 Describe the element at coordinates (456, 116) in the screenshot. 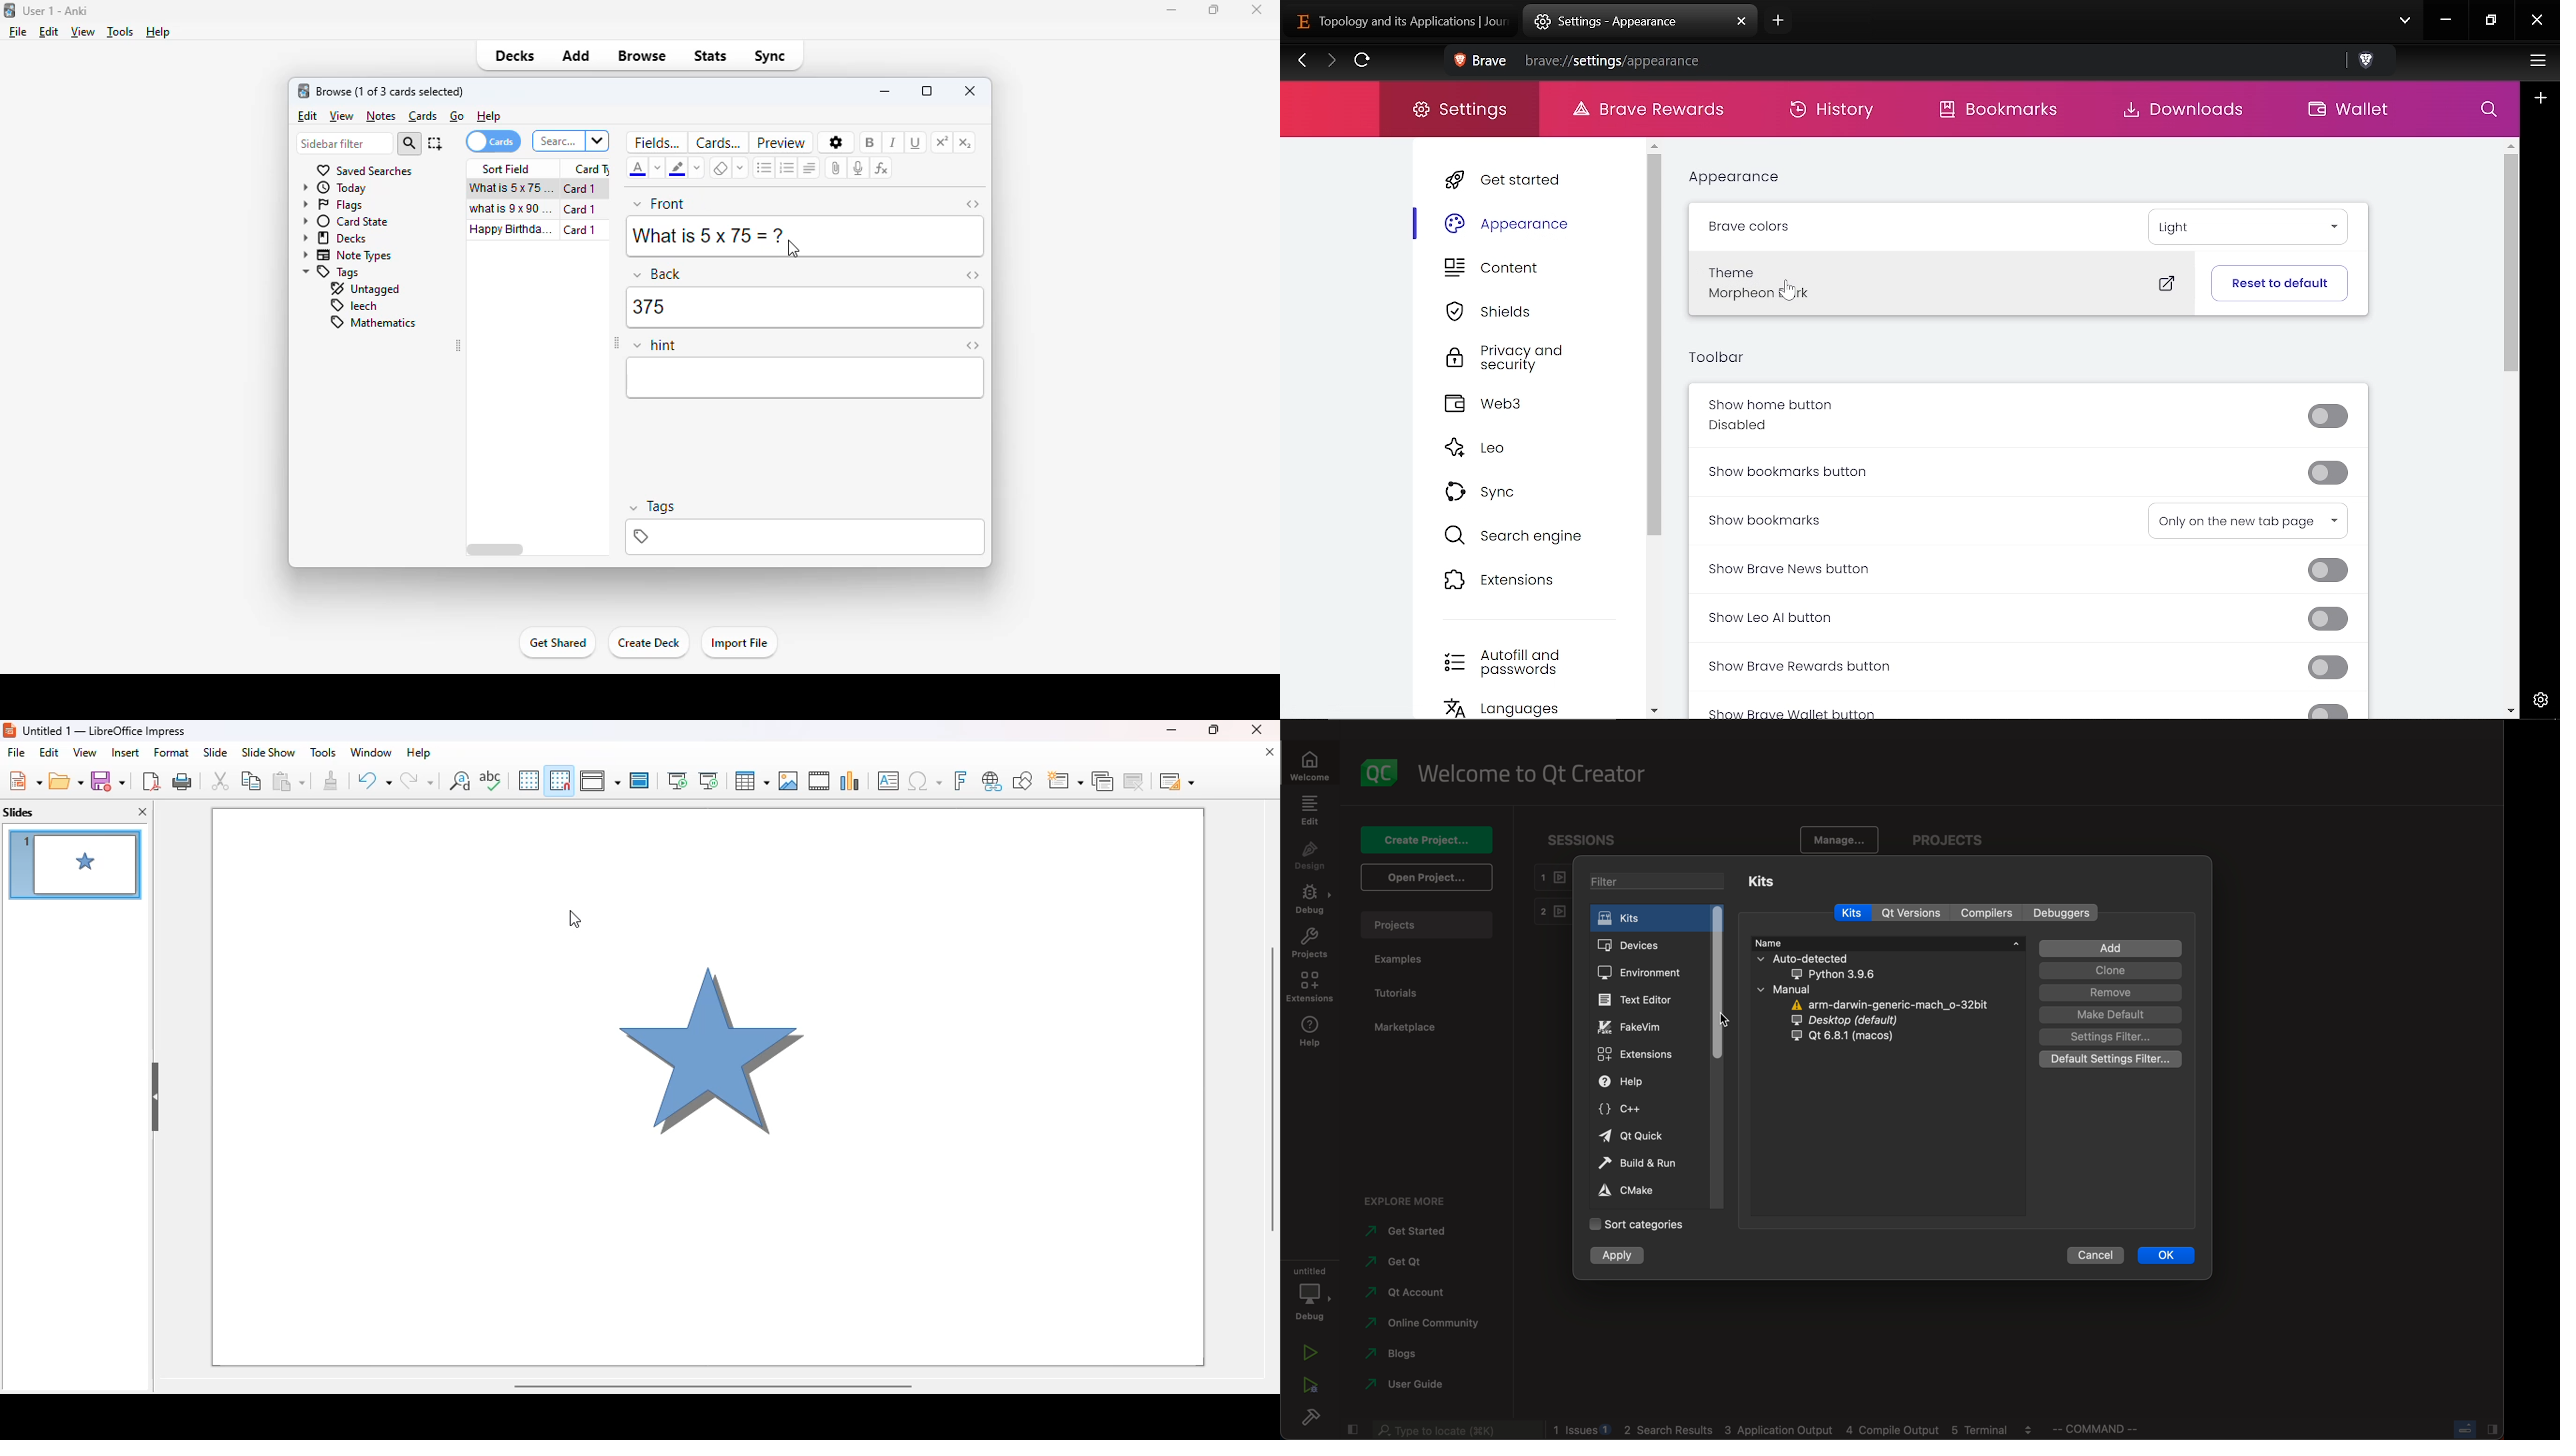

I see `go` at that location.